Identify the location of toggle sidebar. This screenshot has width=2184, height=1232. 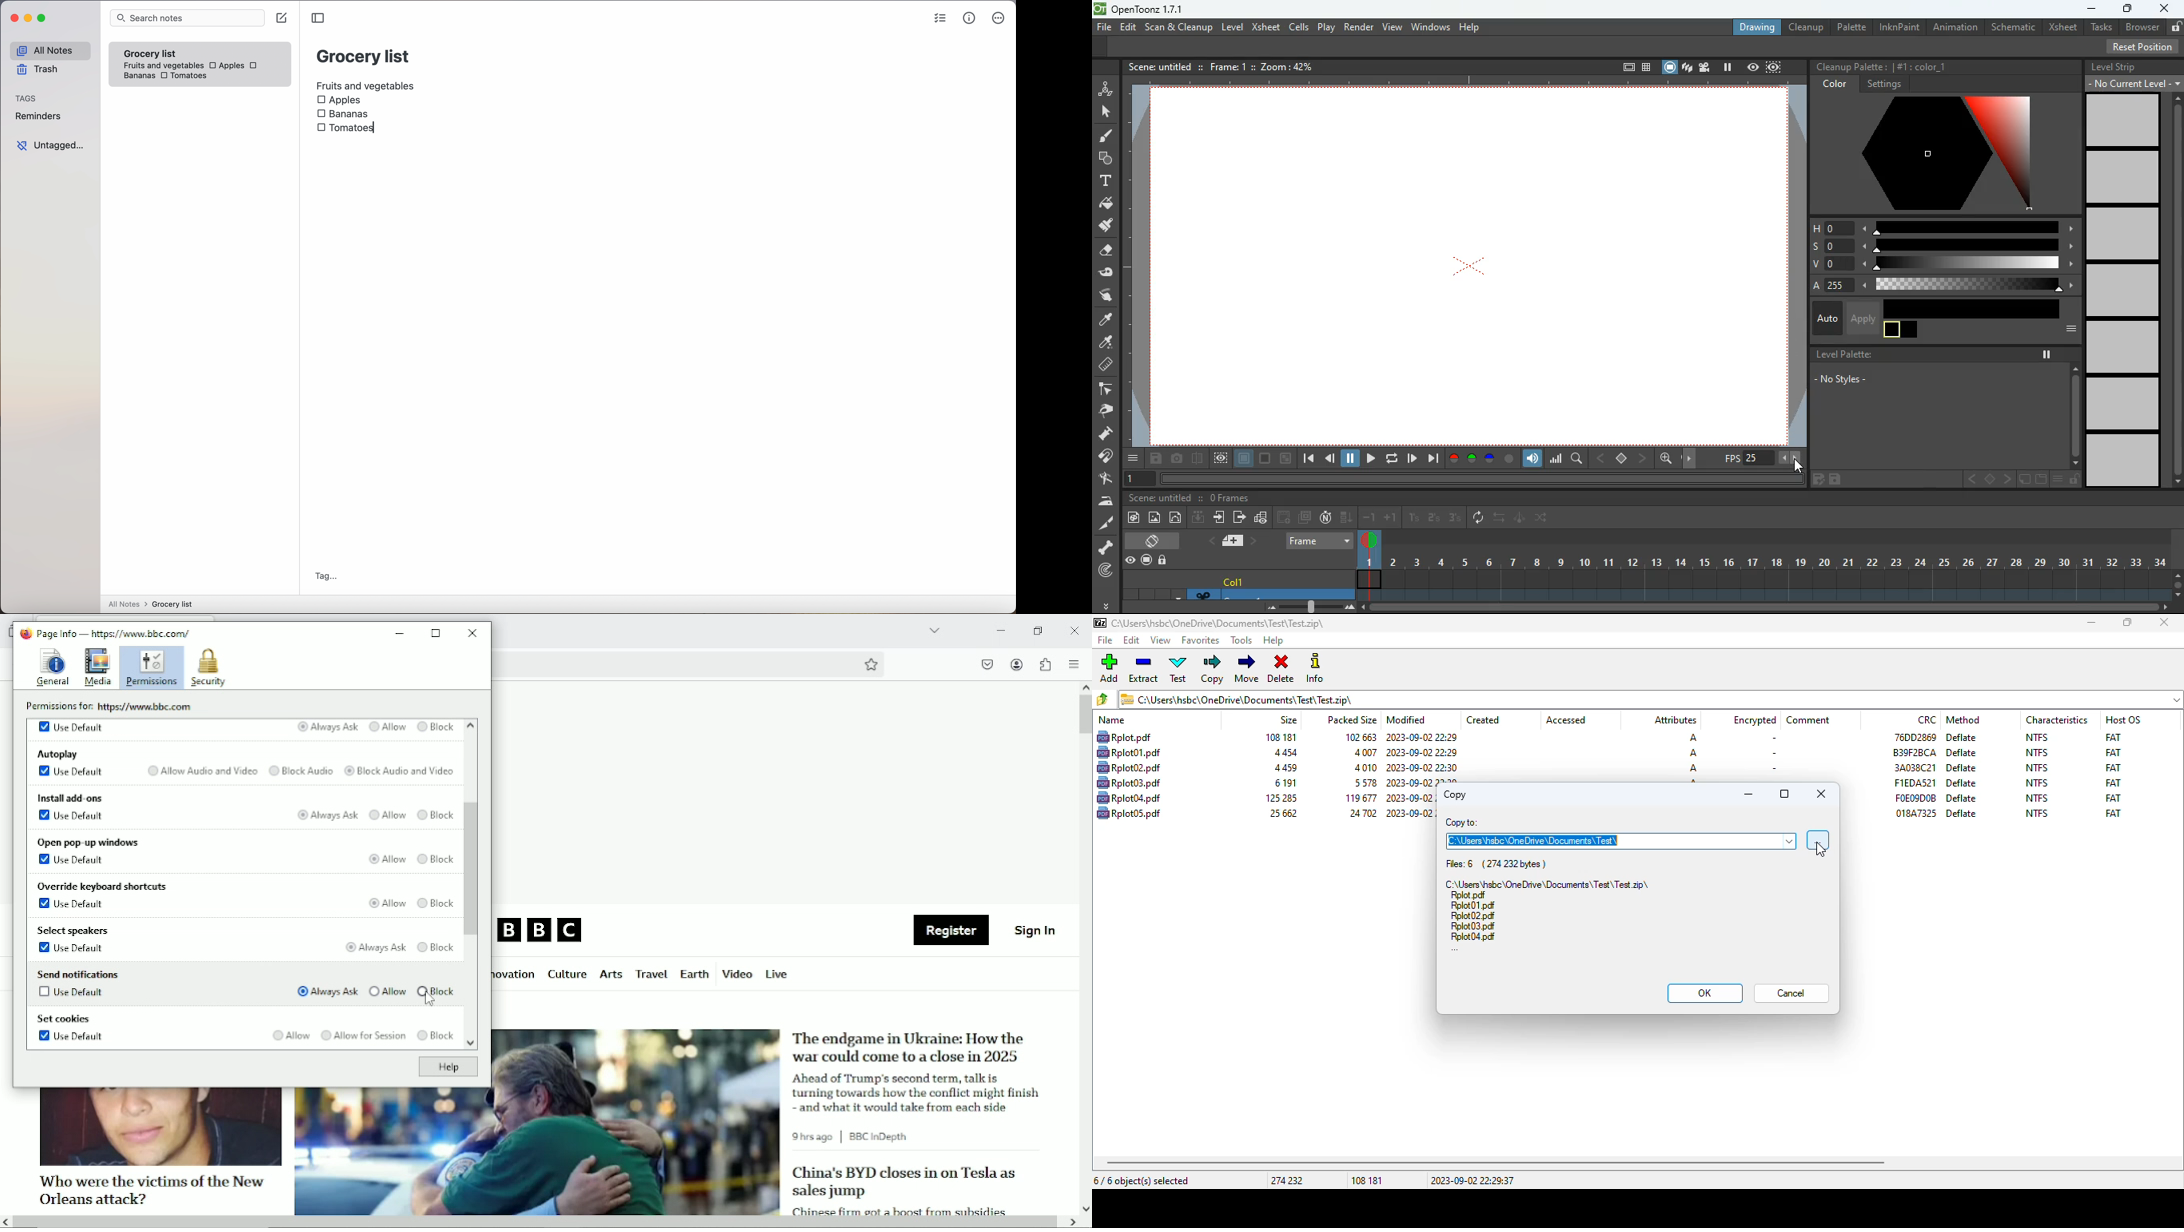
(320, 18).